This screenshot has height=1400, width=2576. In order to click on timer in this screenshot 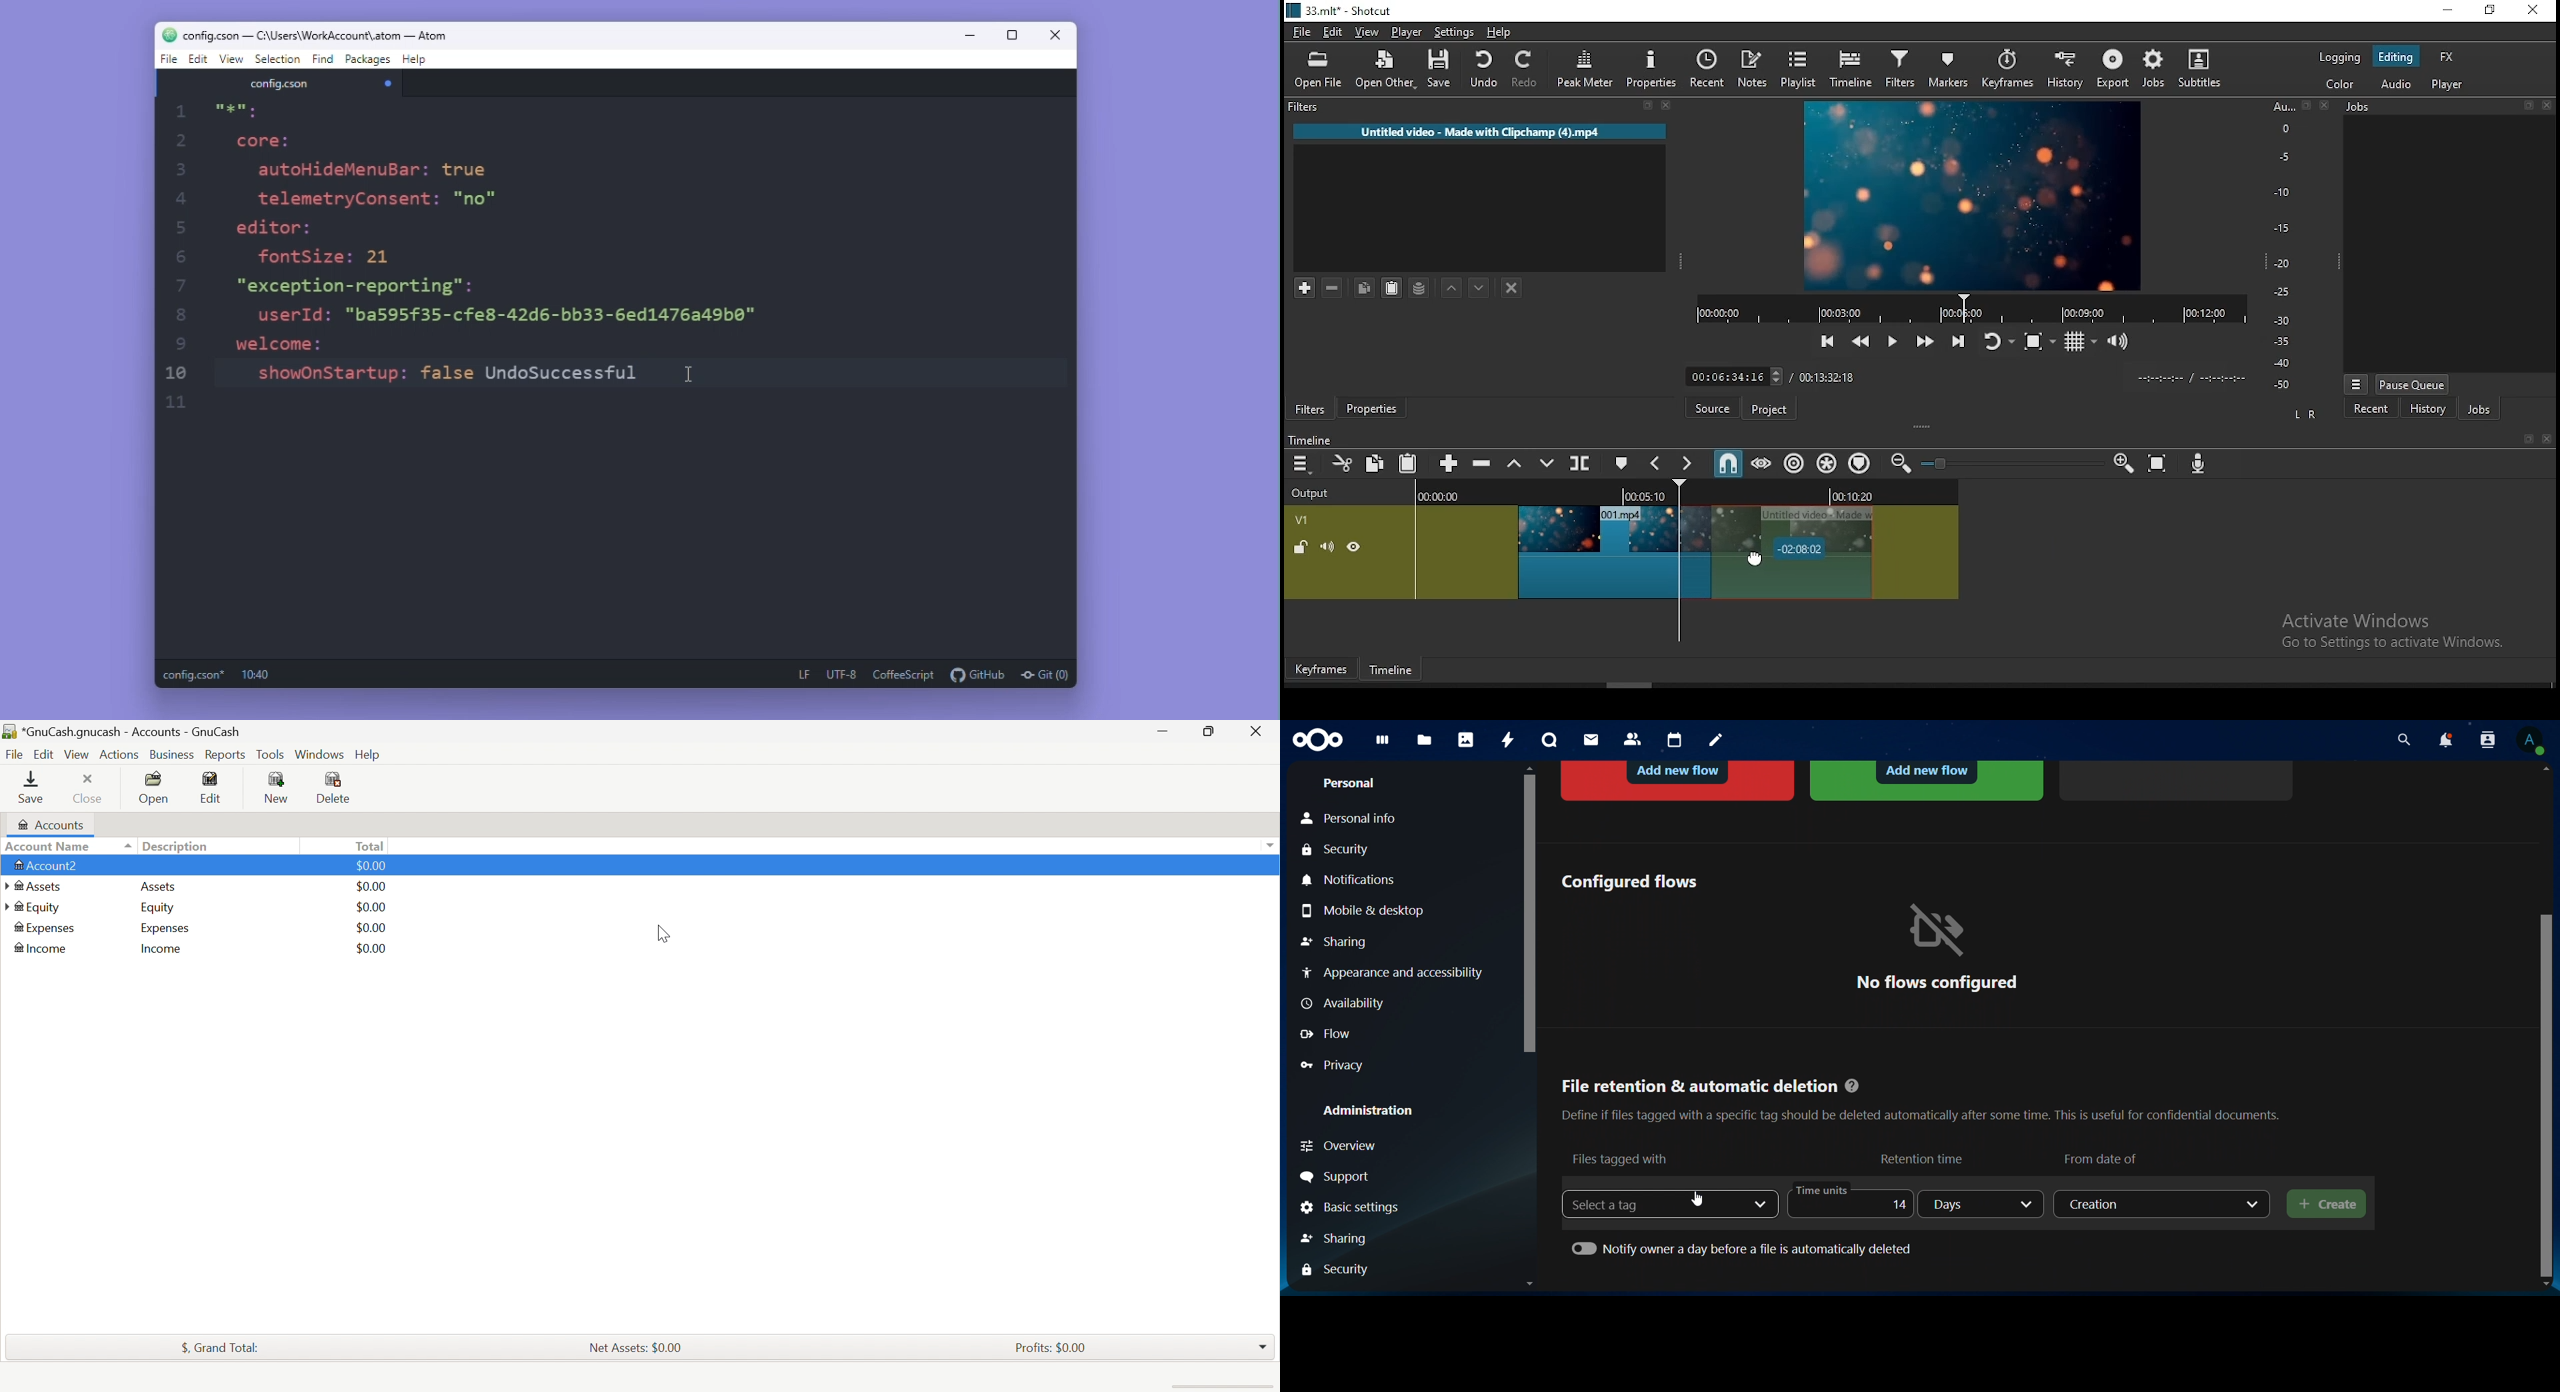, I will do `click(1966, 308)`.